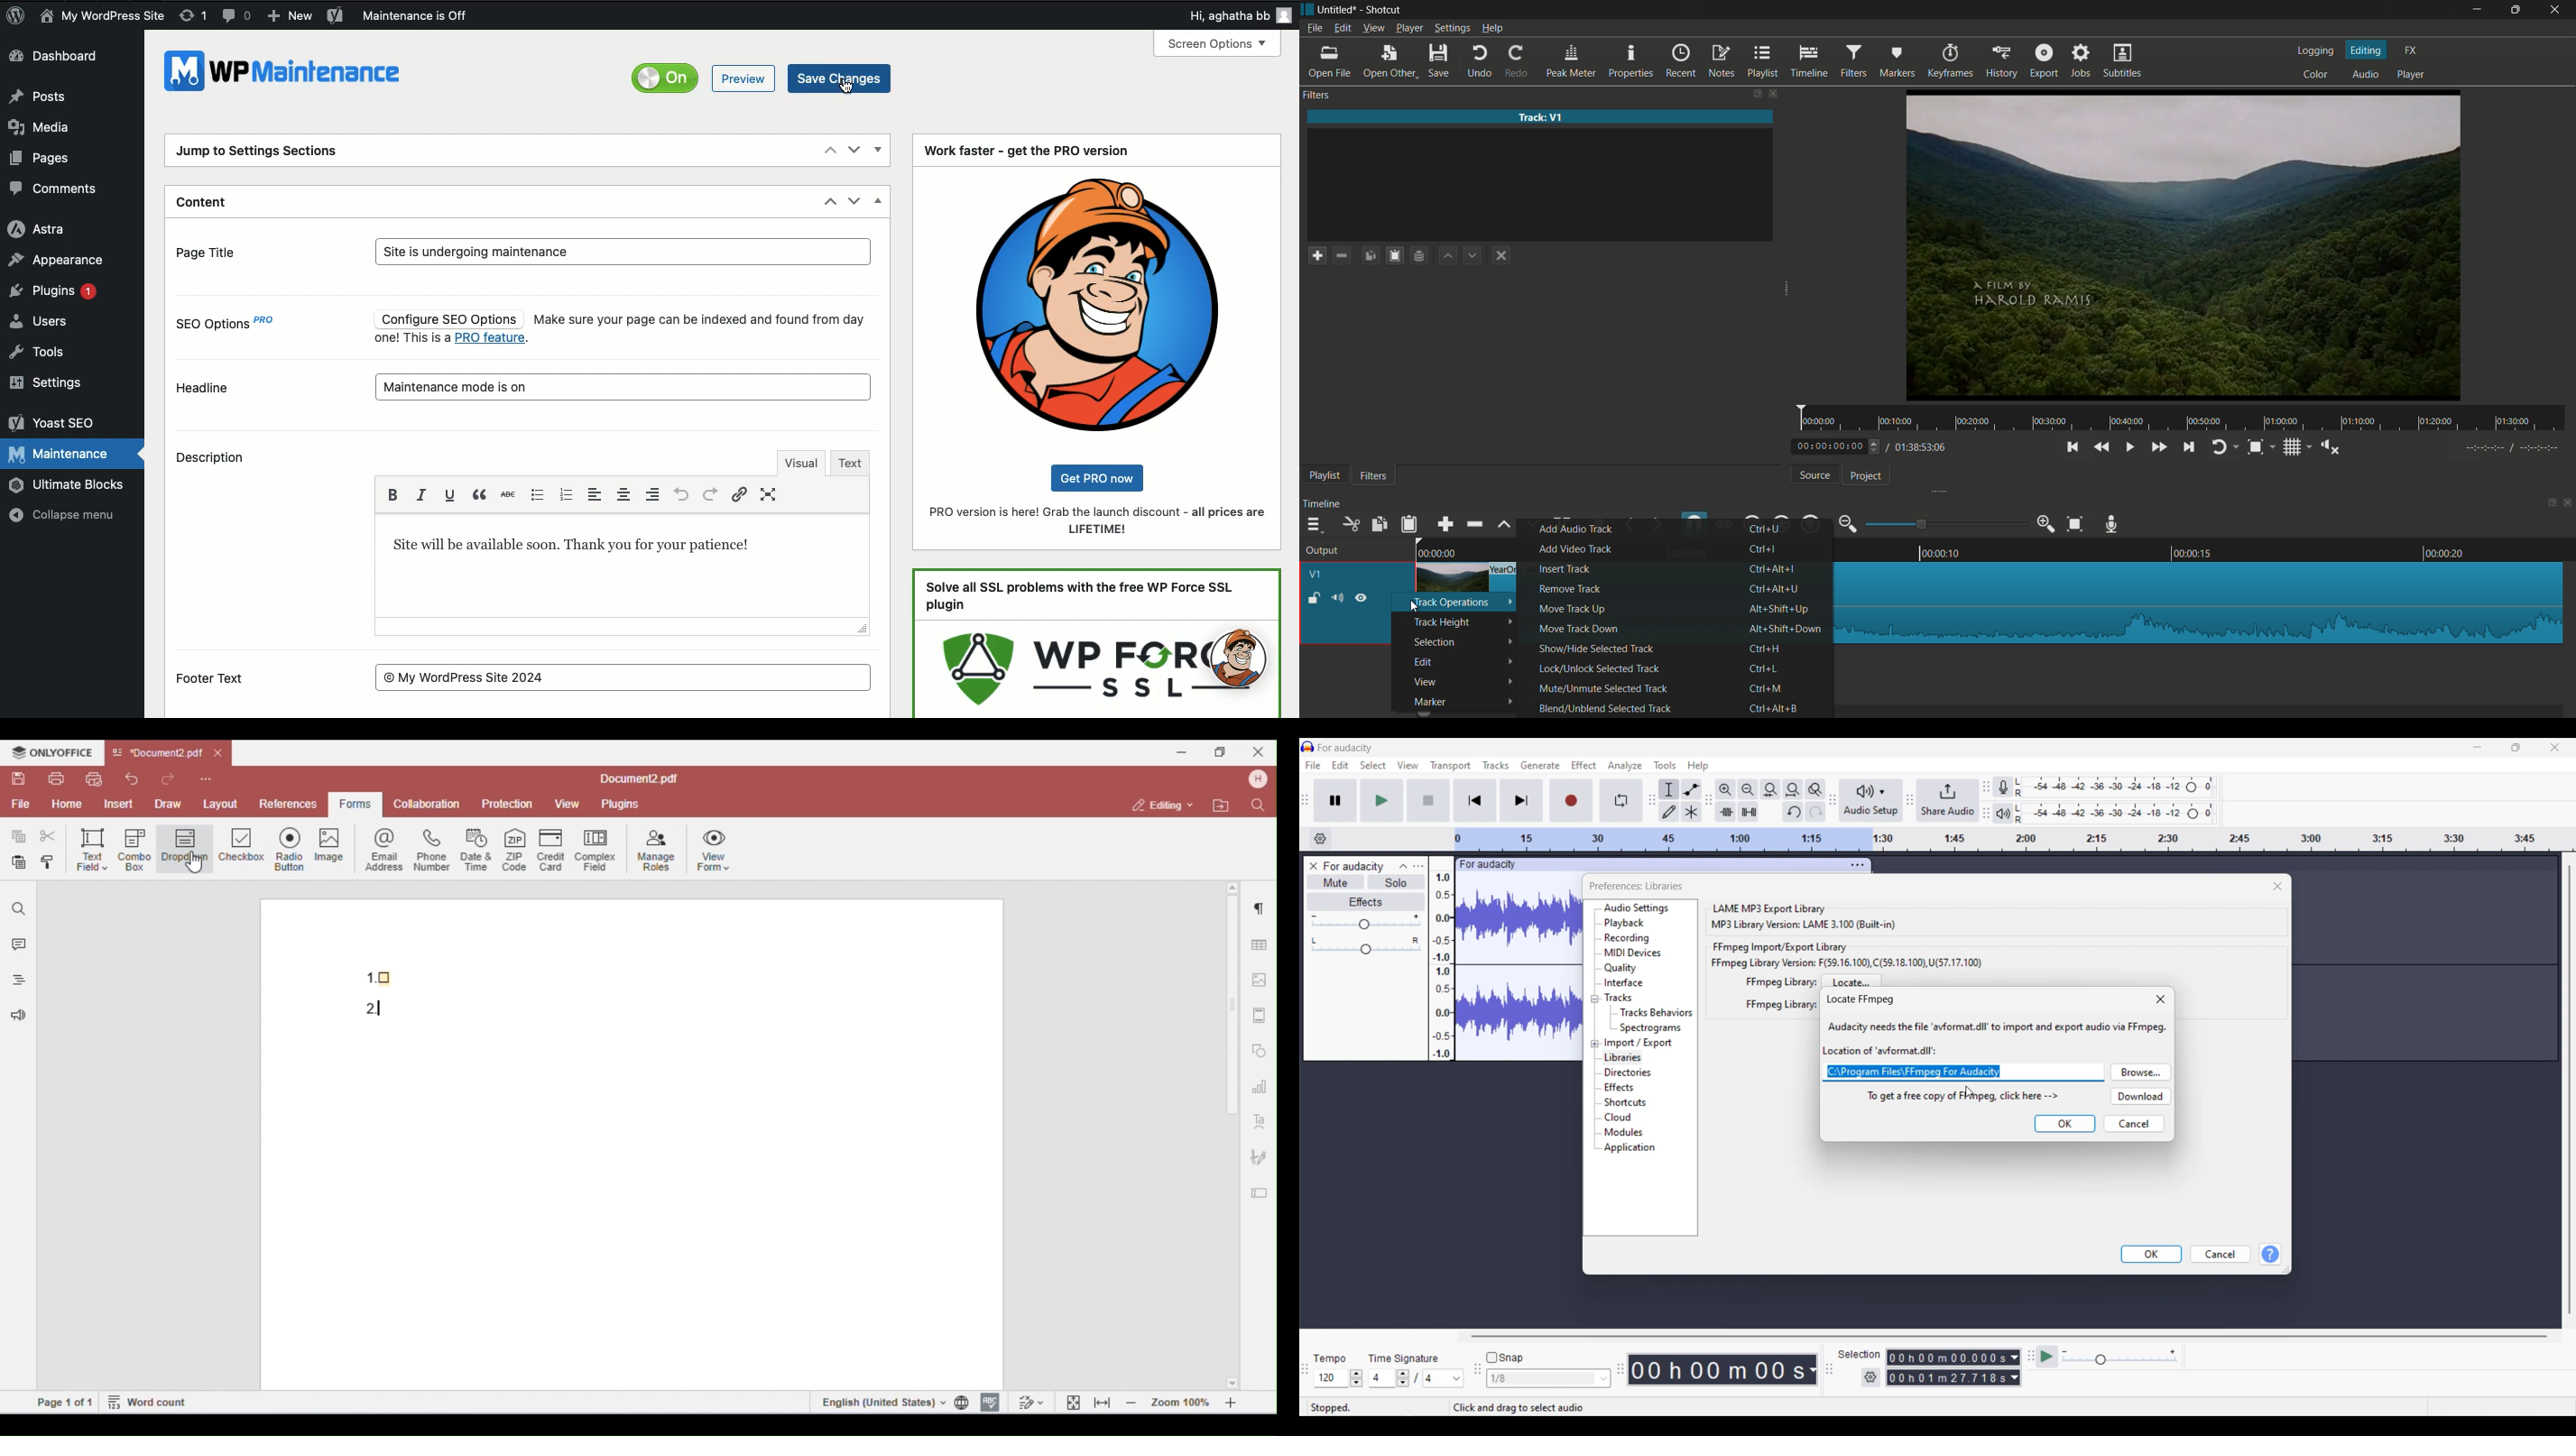  Describe the element at coordinates (1452, 28) in the screenshot. I see `settings menu` at that location.